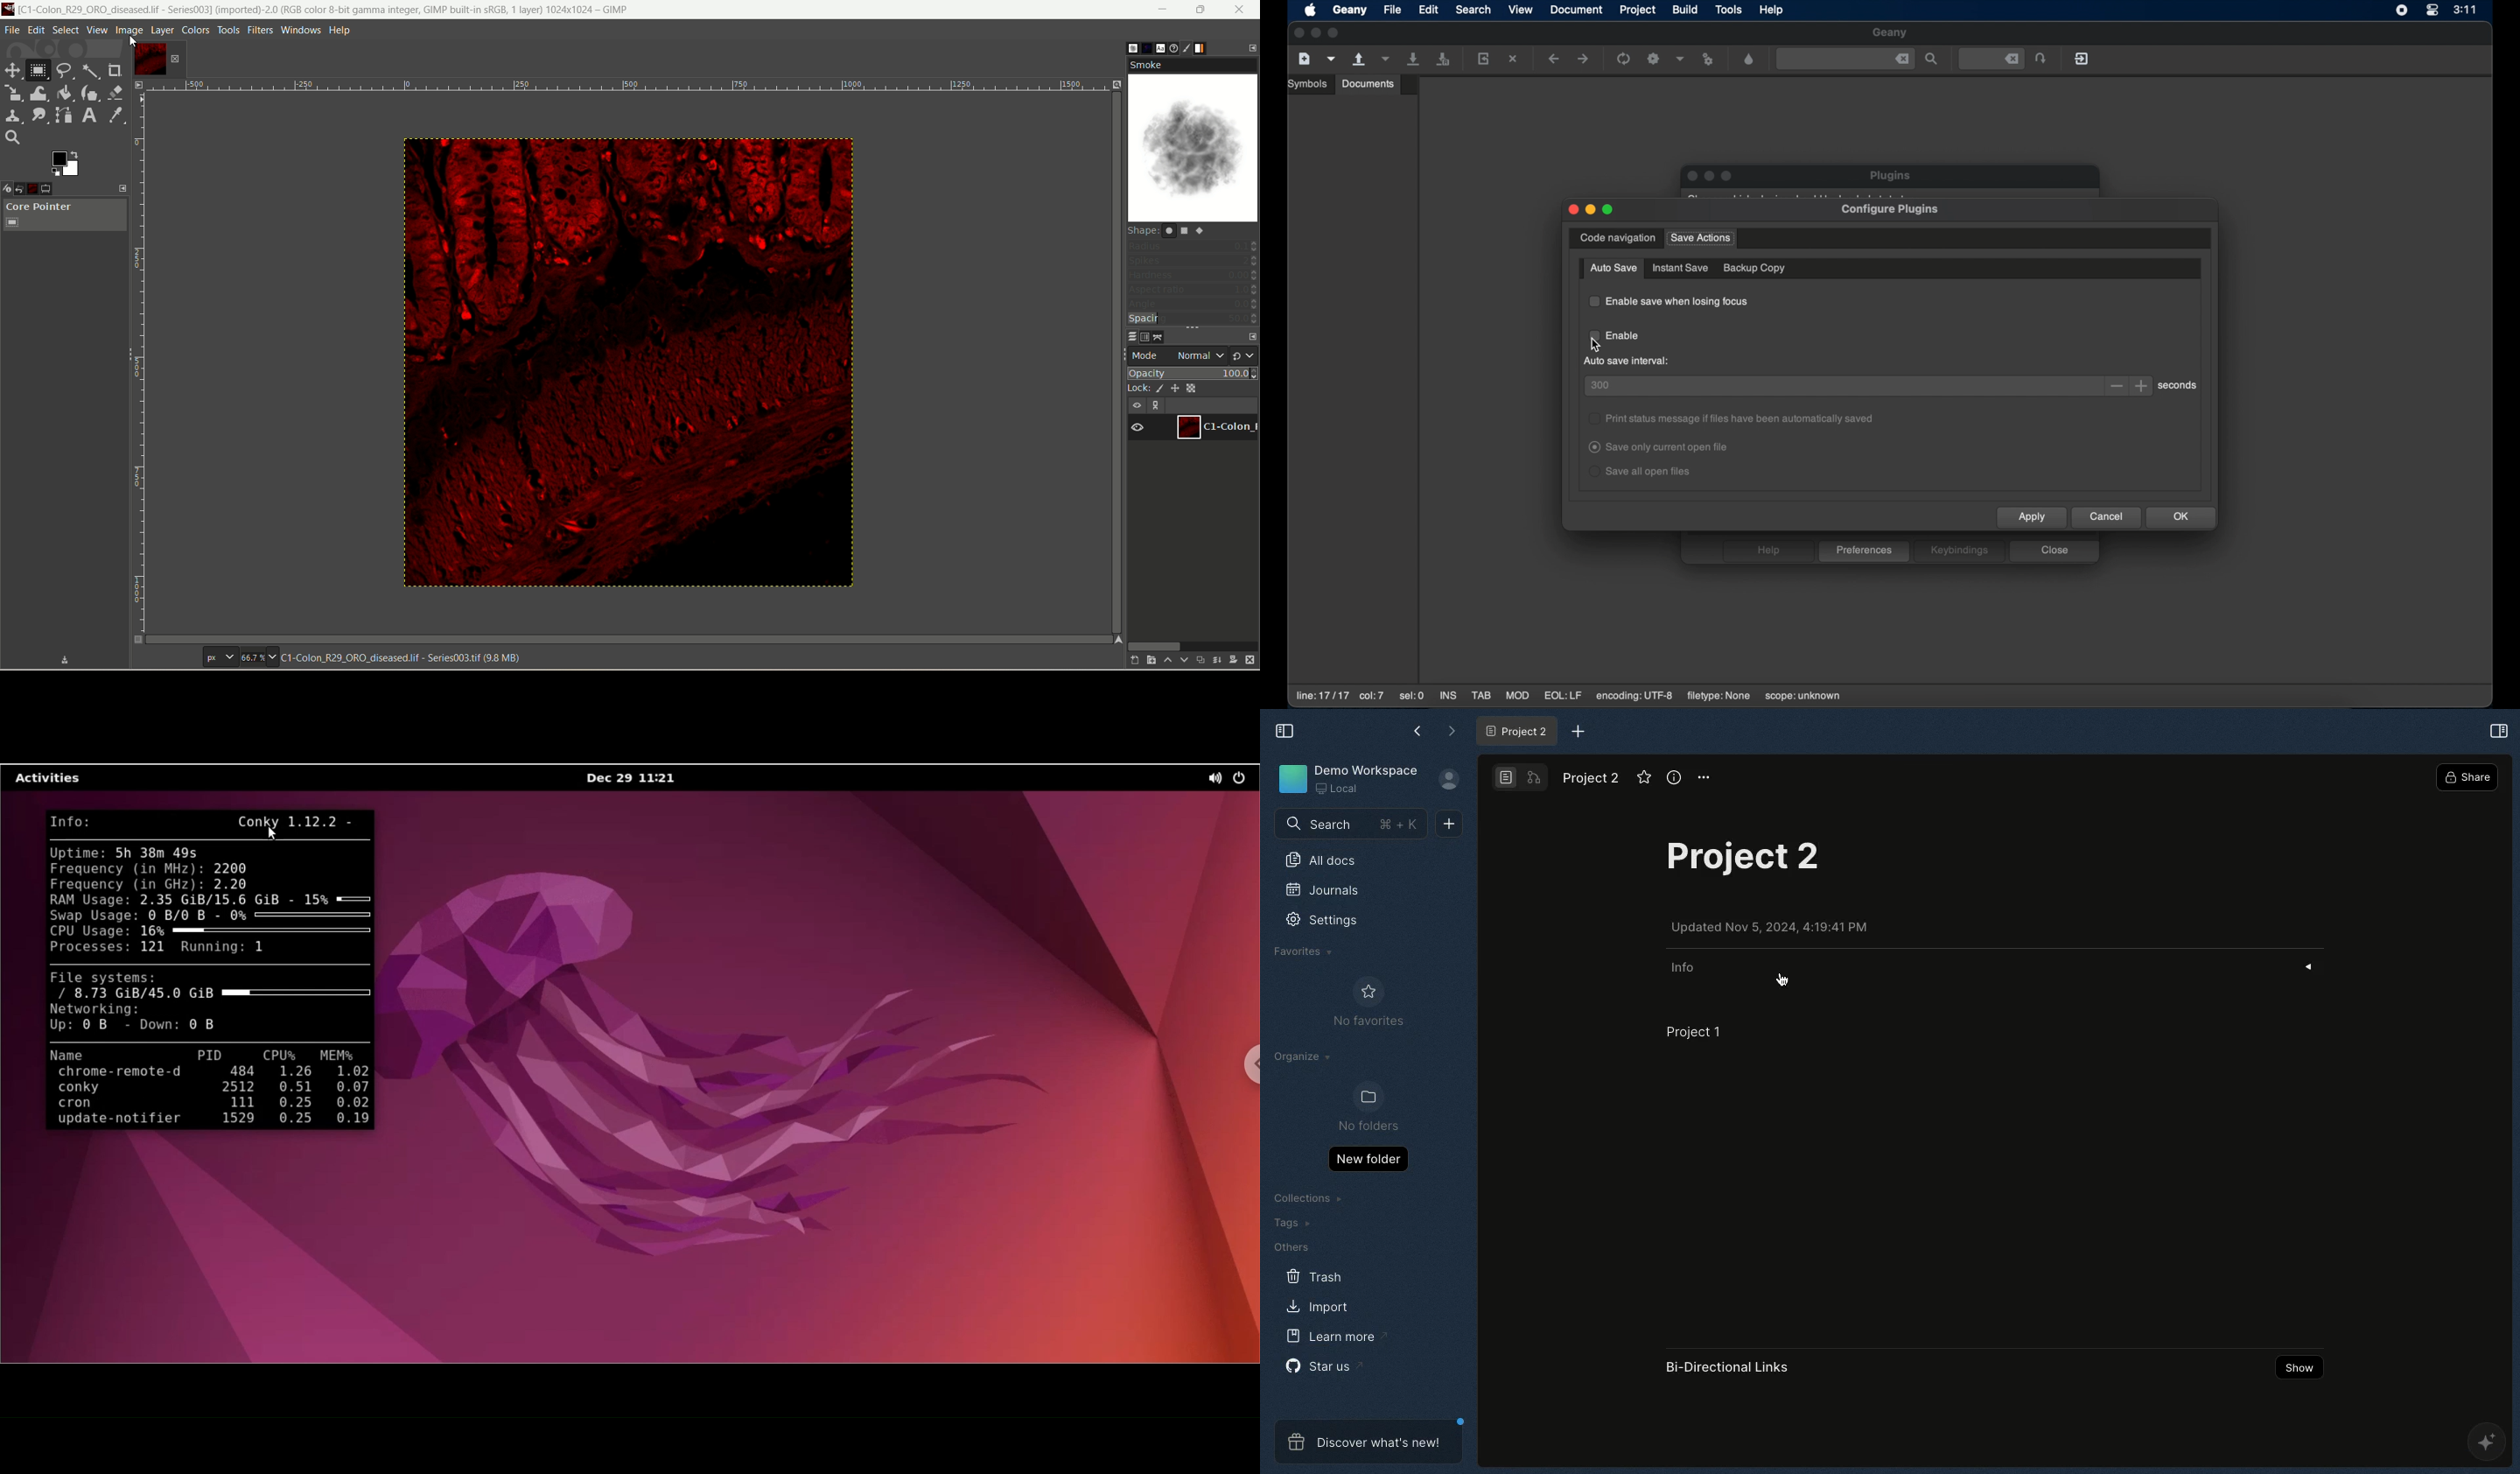 The image size is (2520, 1484). I want to click on smoke, so click(1194, 137).